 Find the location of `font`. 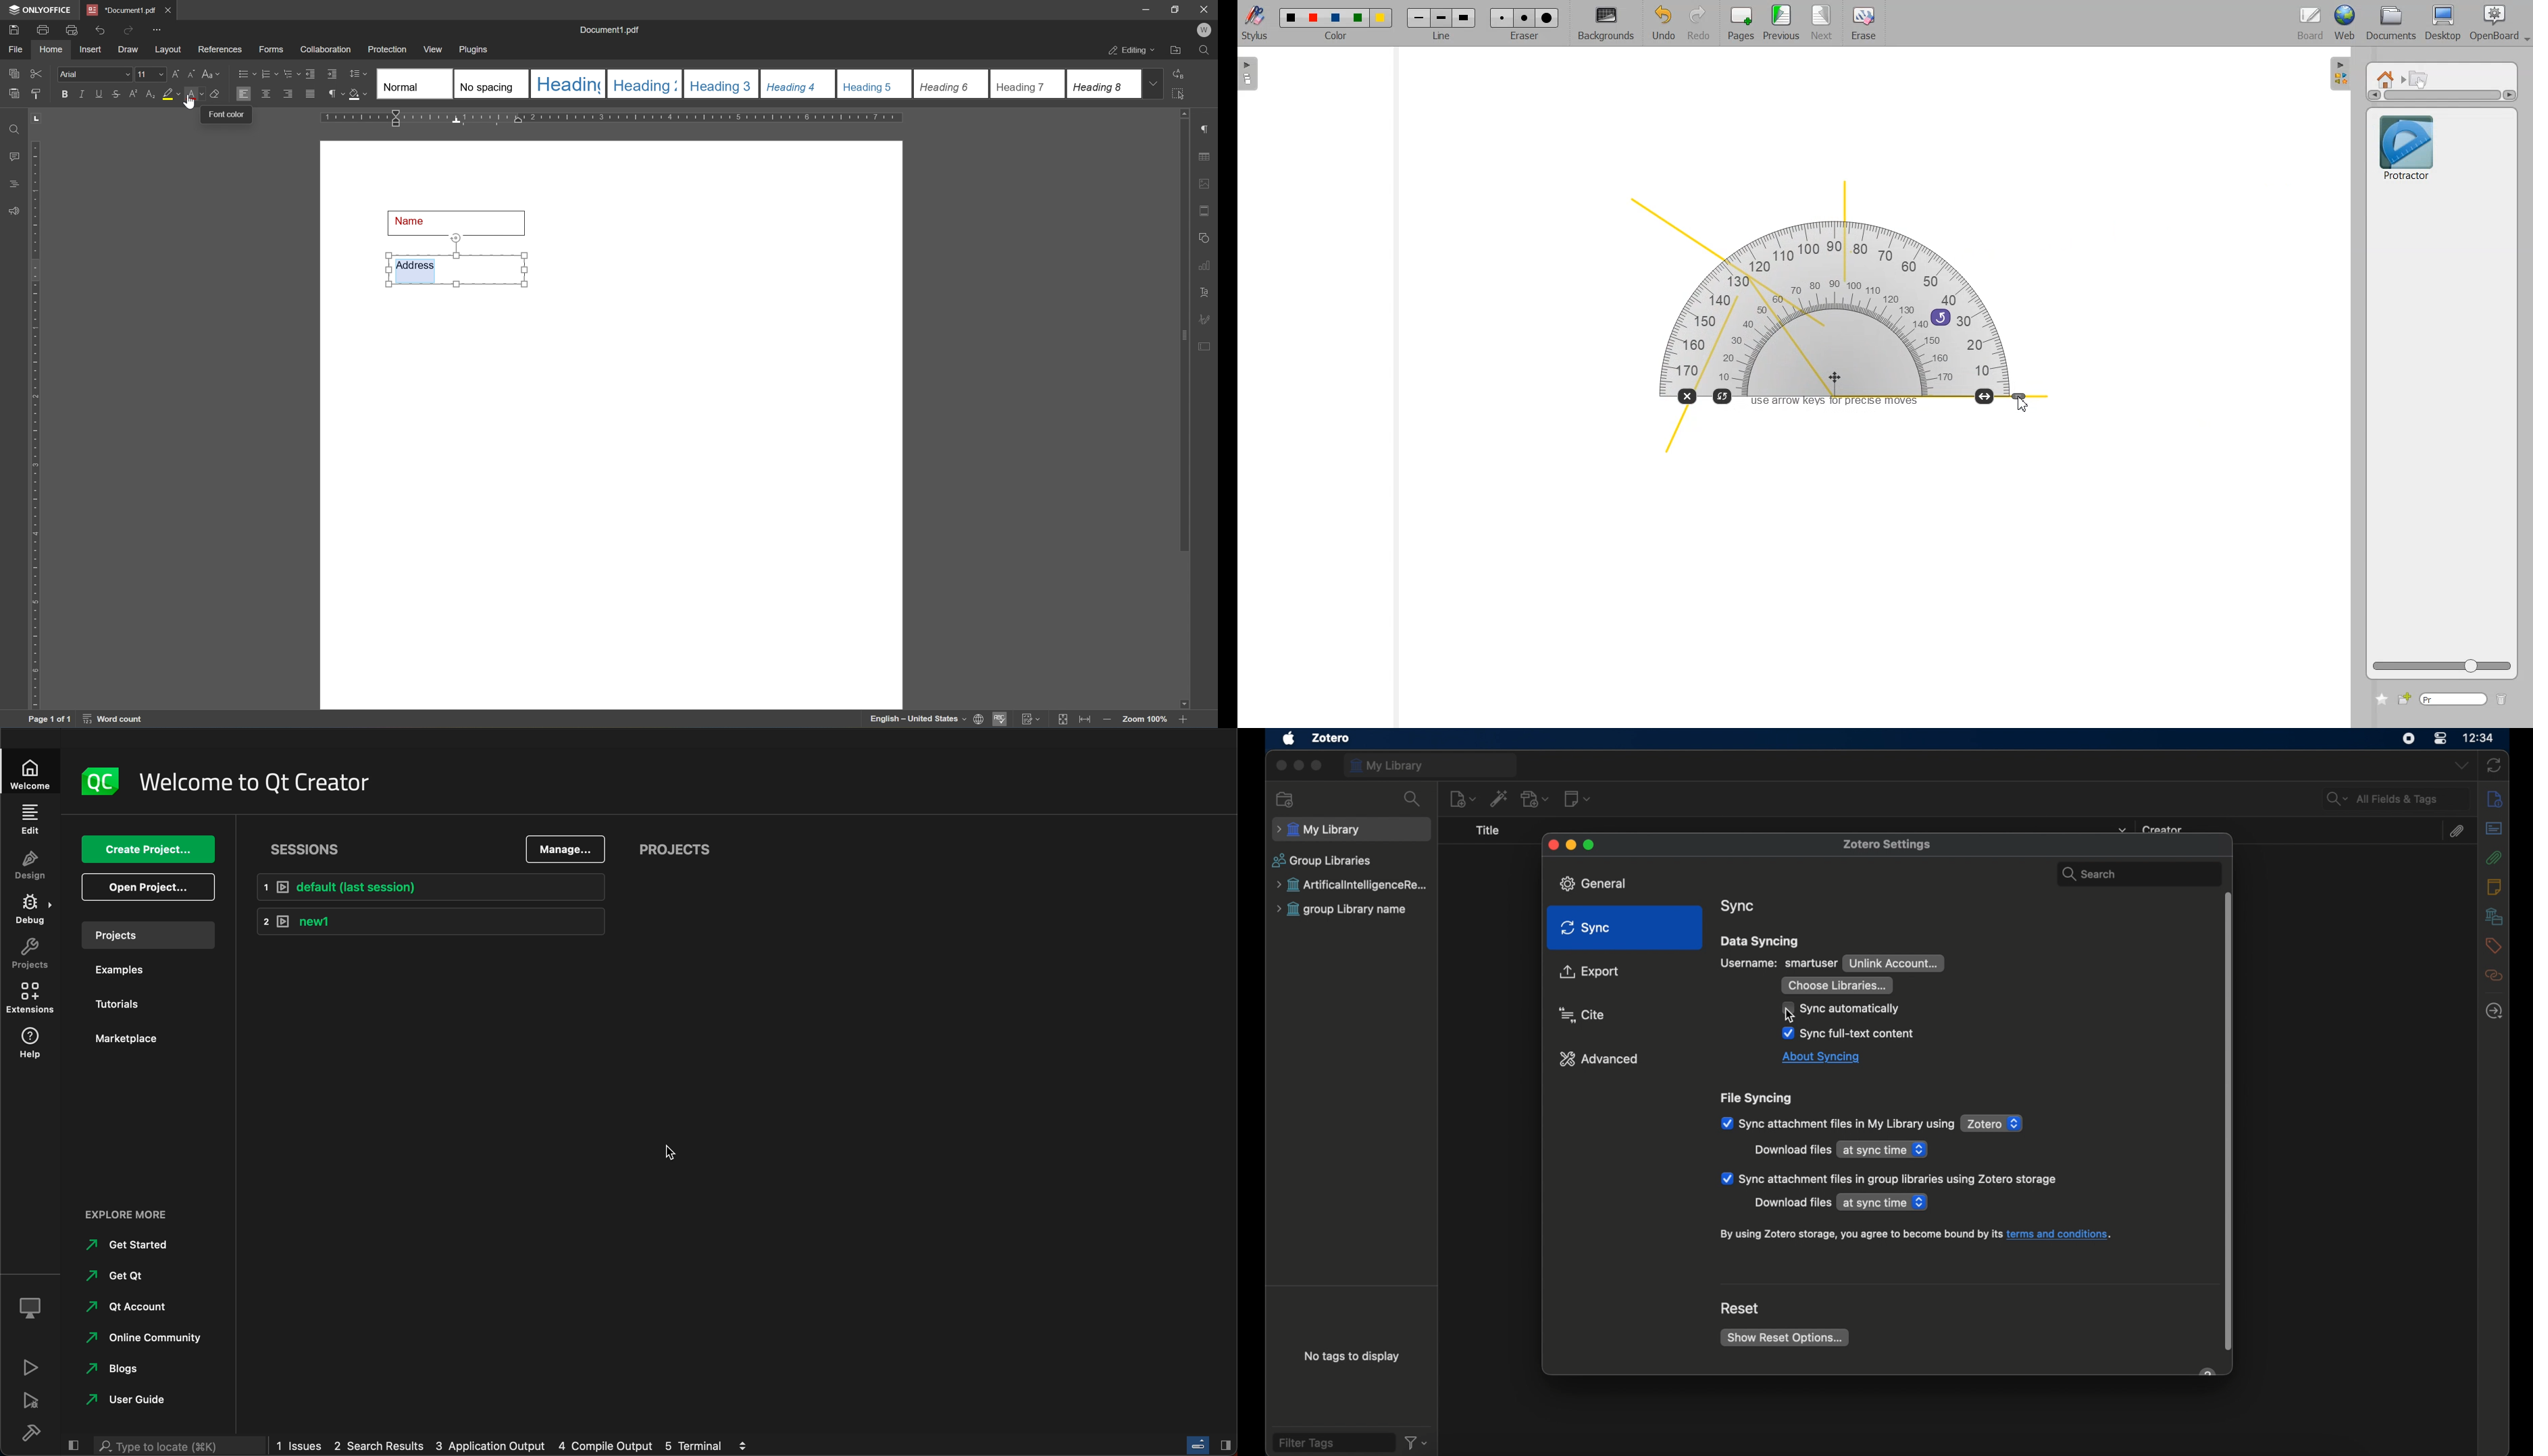

font is located at coordinates (95, 75).